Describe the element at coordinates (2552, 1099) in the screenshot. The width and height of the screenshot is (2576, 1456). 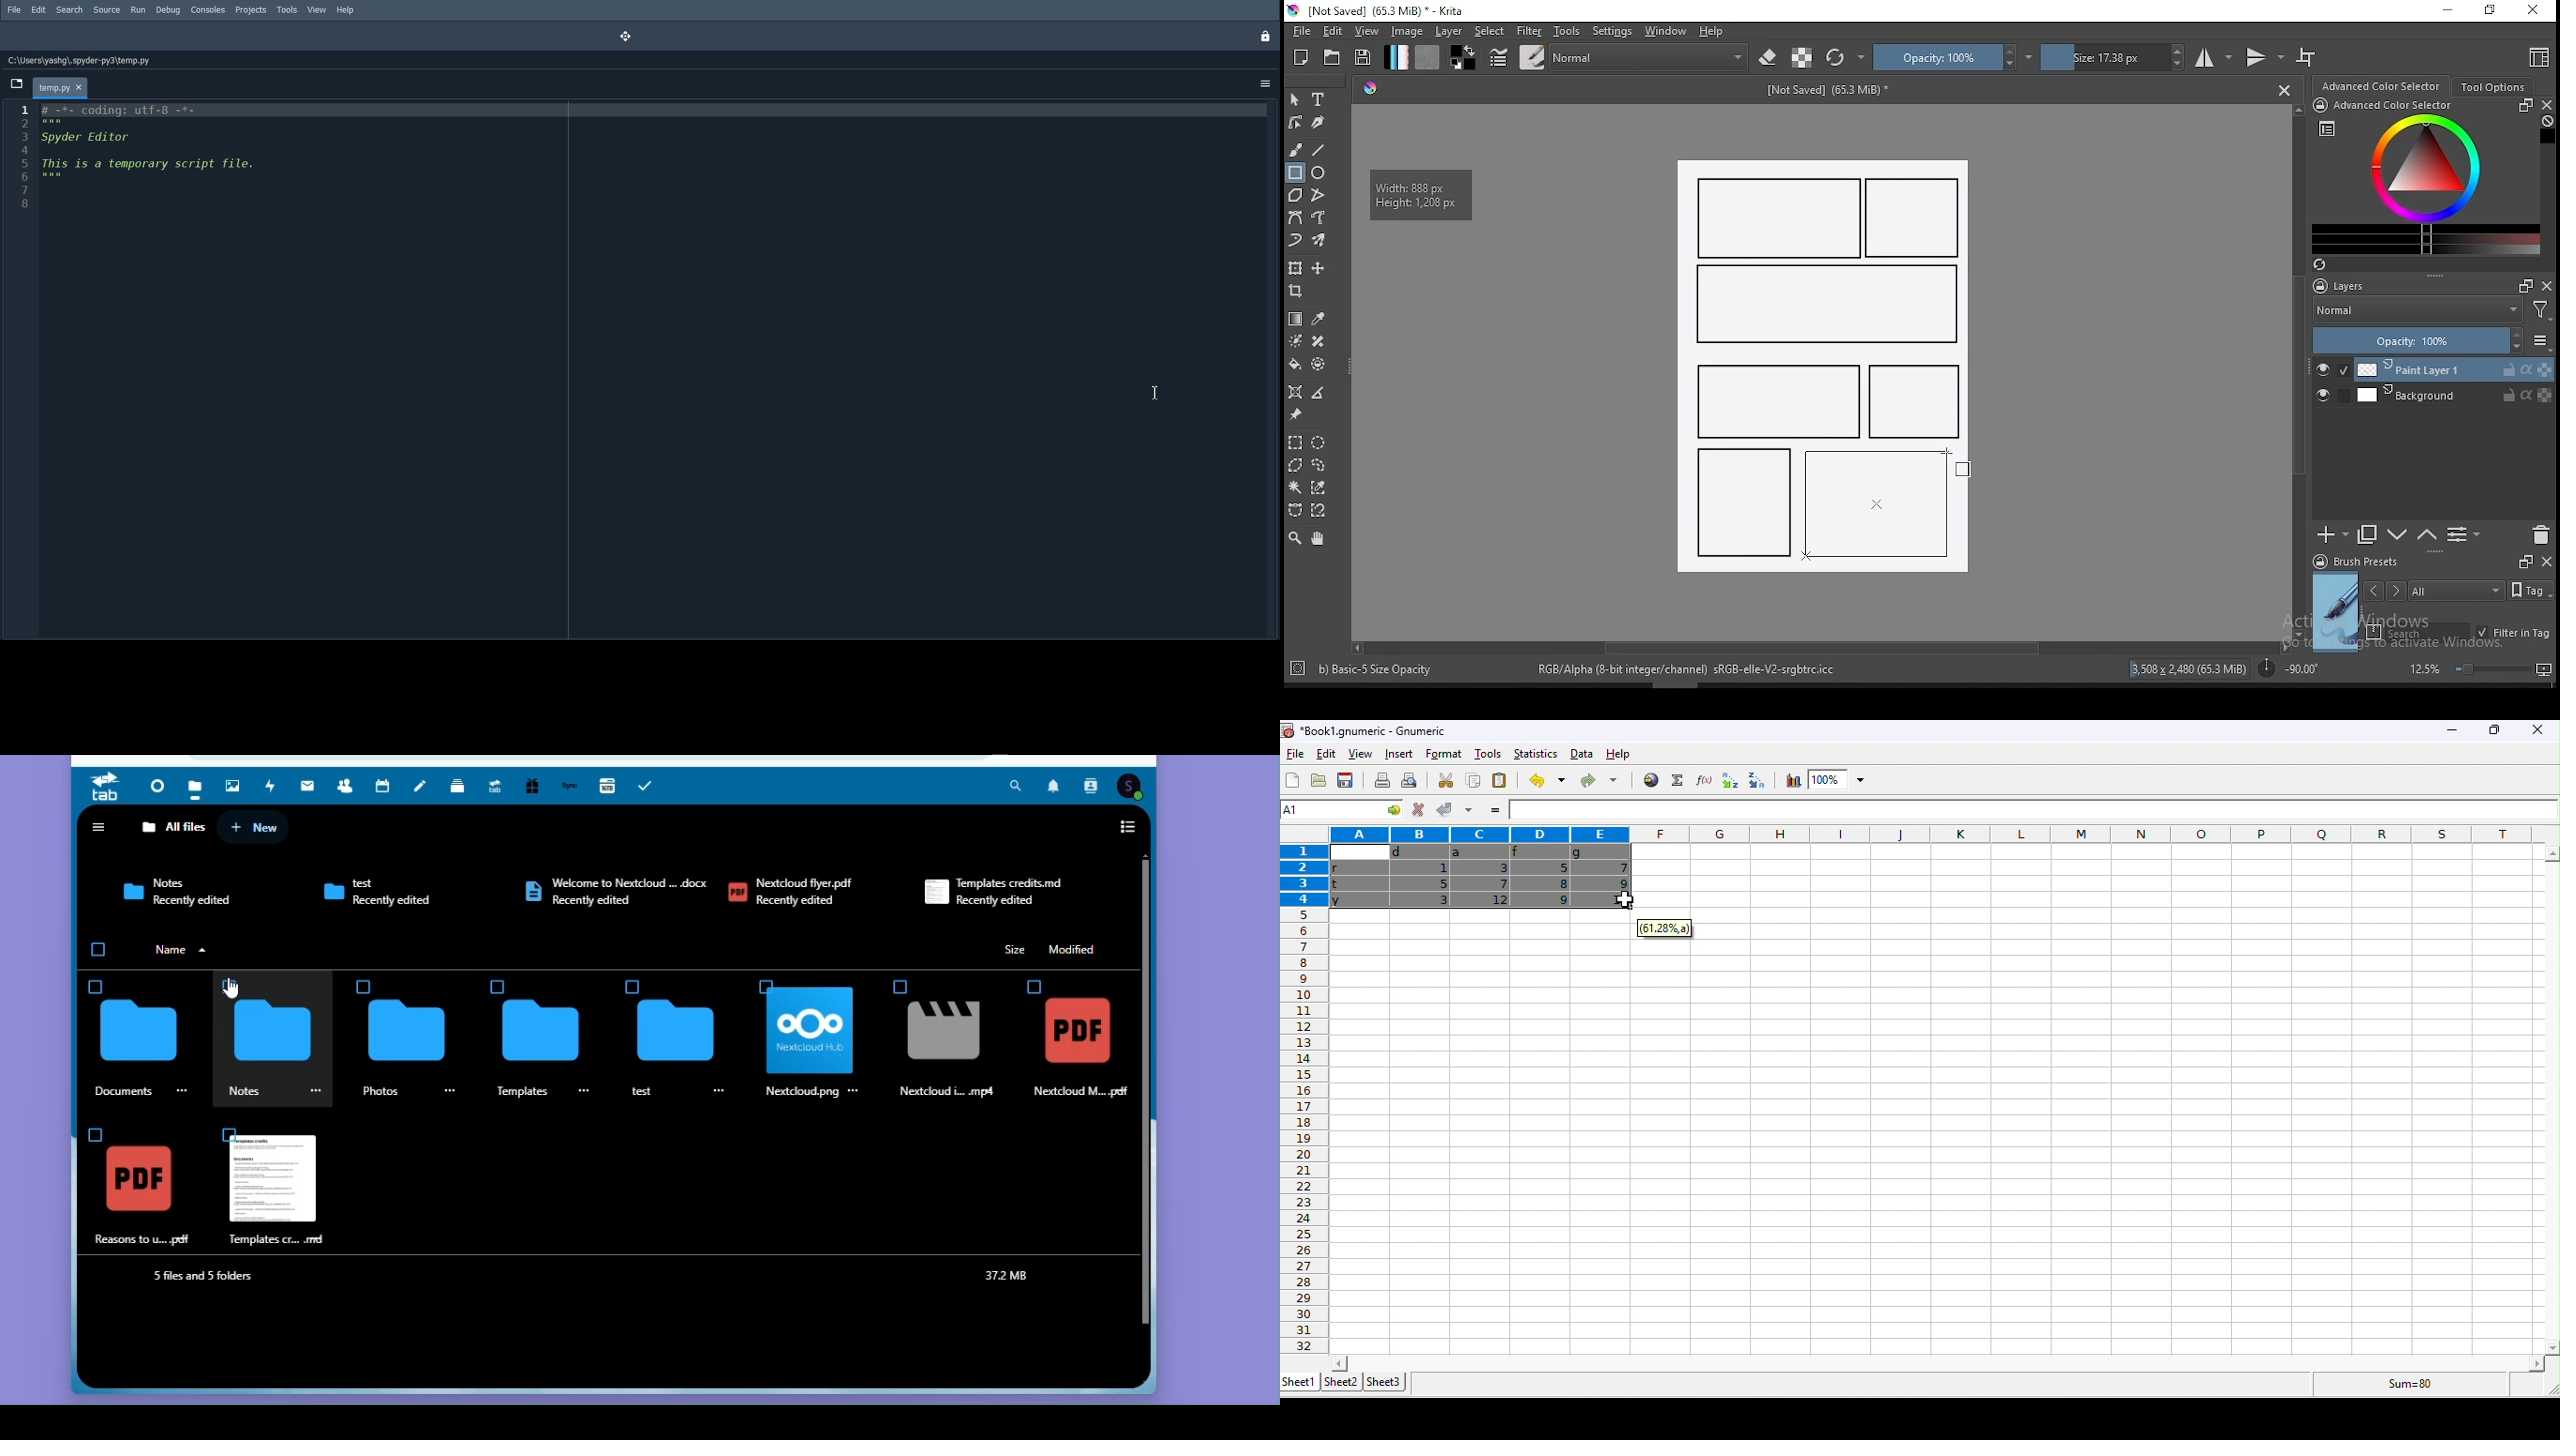
I see `vertical slider` at that location.